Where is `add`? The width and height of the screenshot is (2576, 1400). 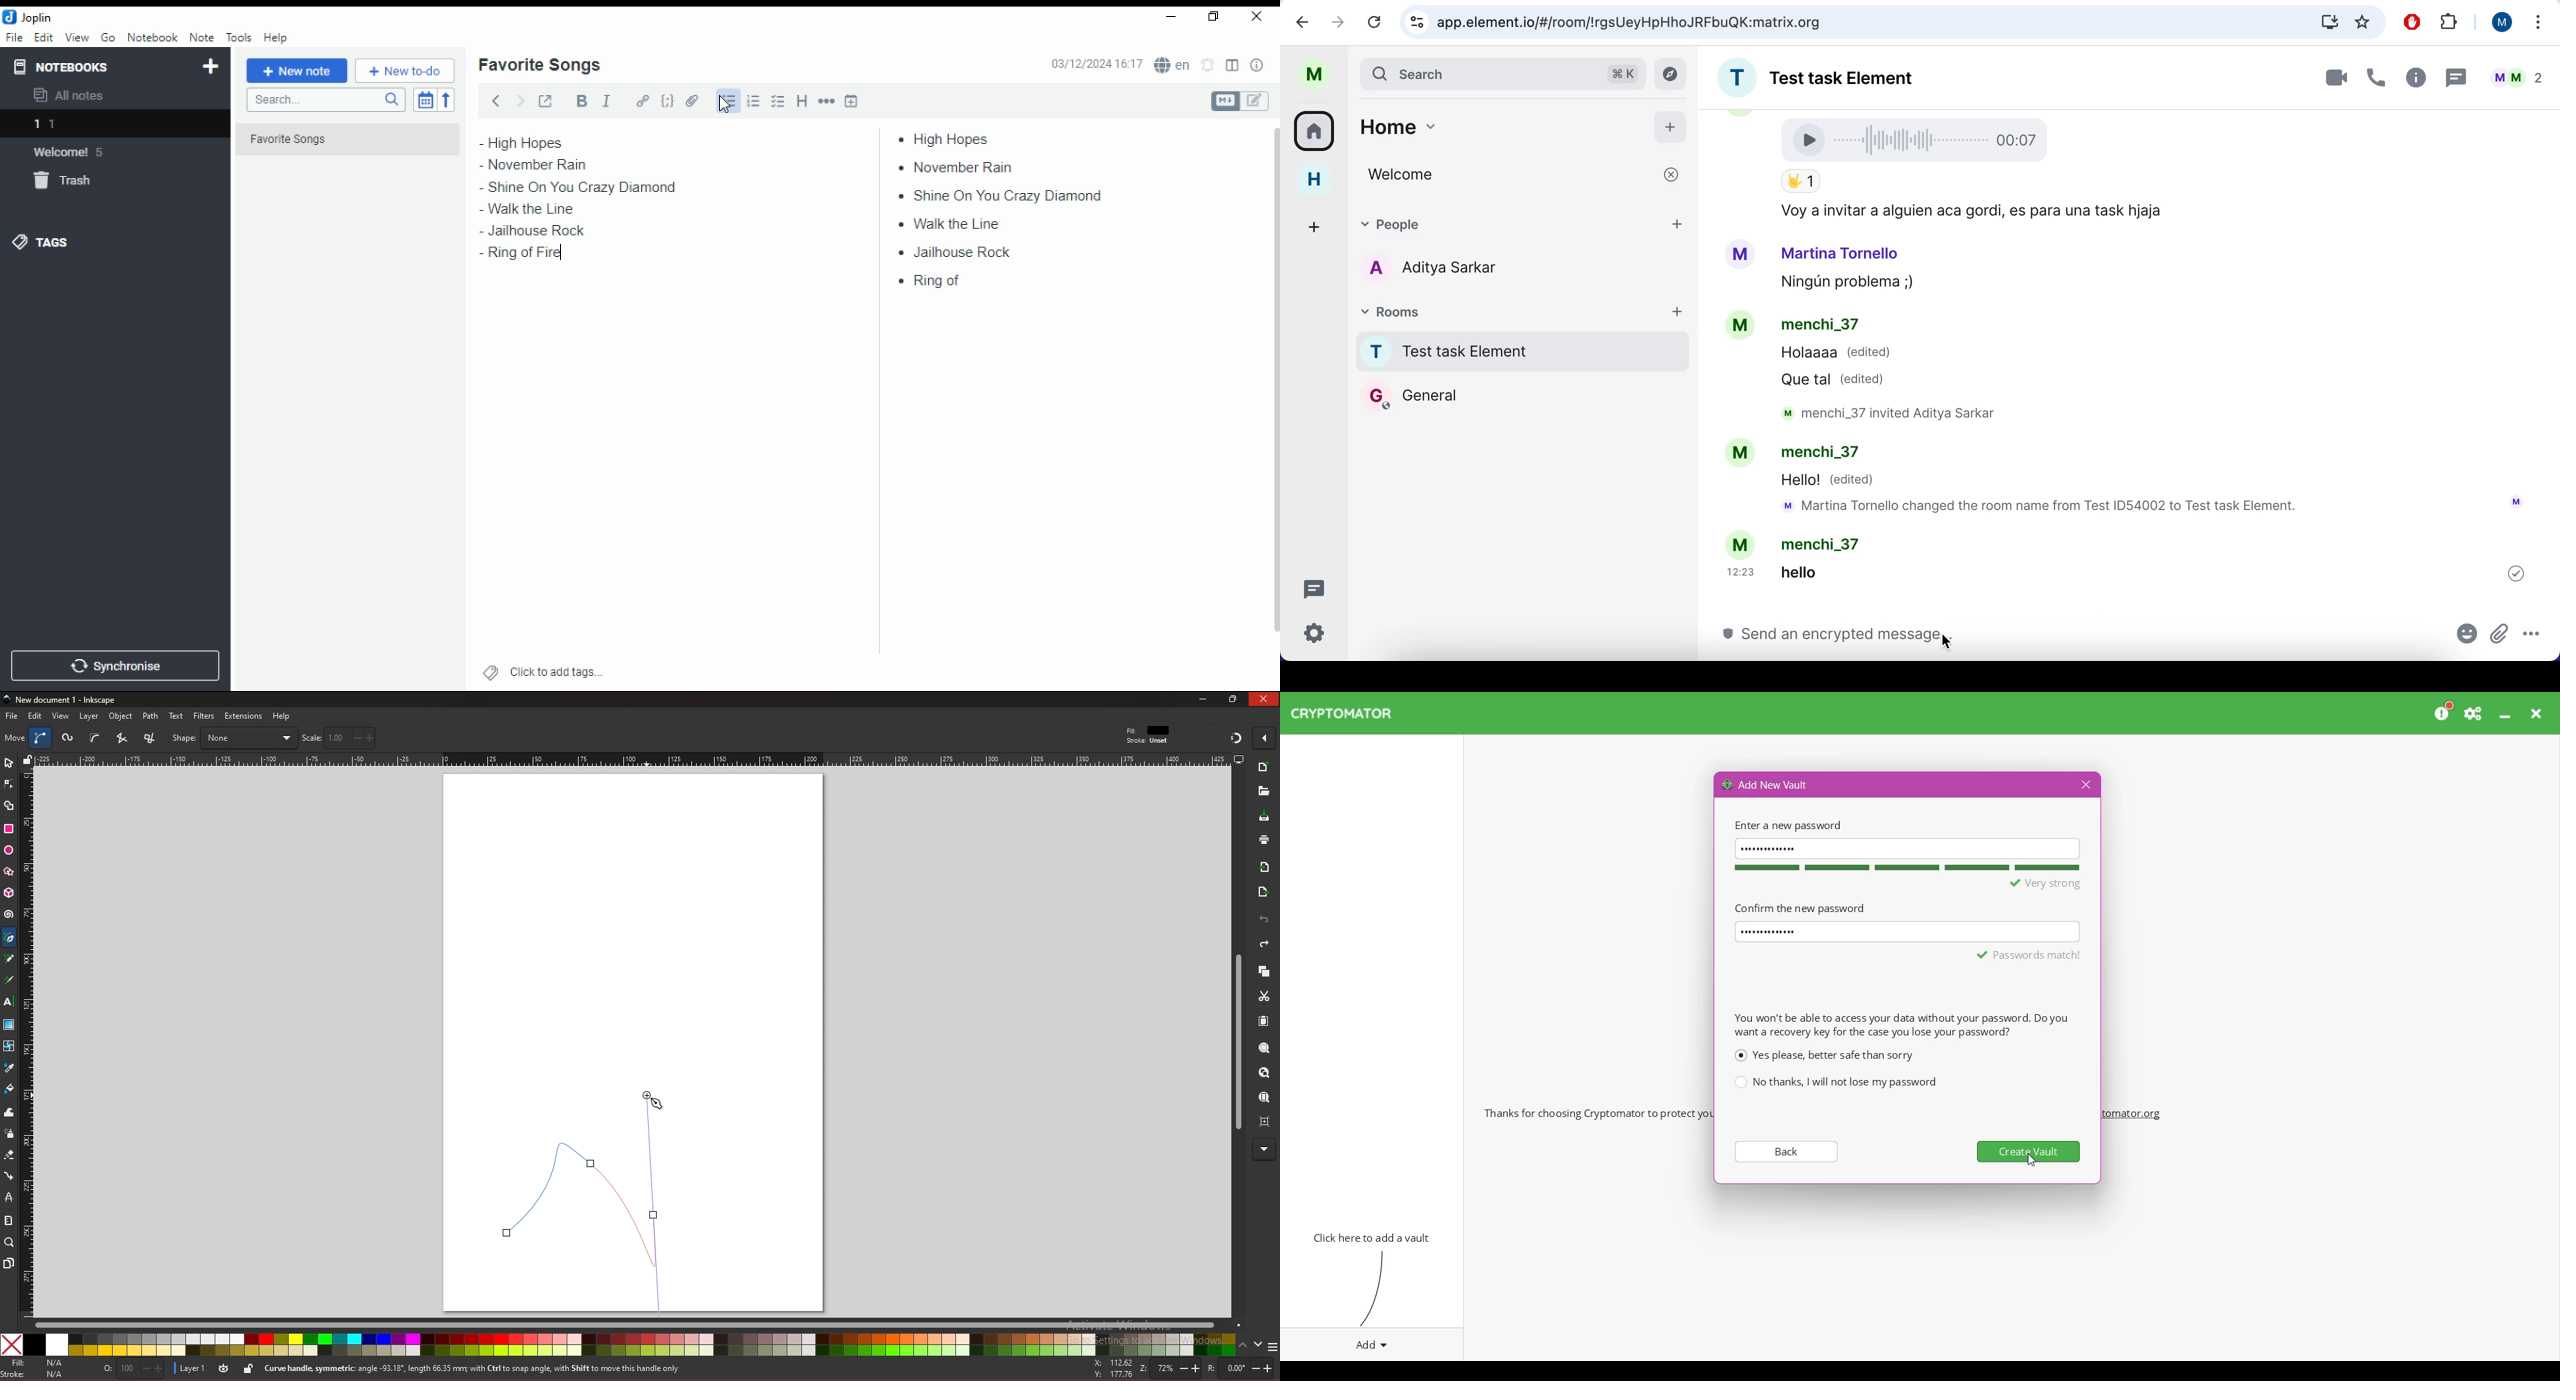
add is located at coordinates (1678, 222).